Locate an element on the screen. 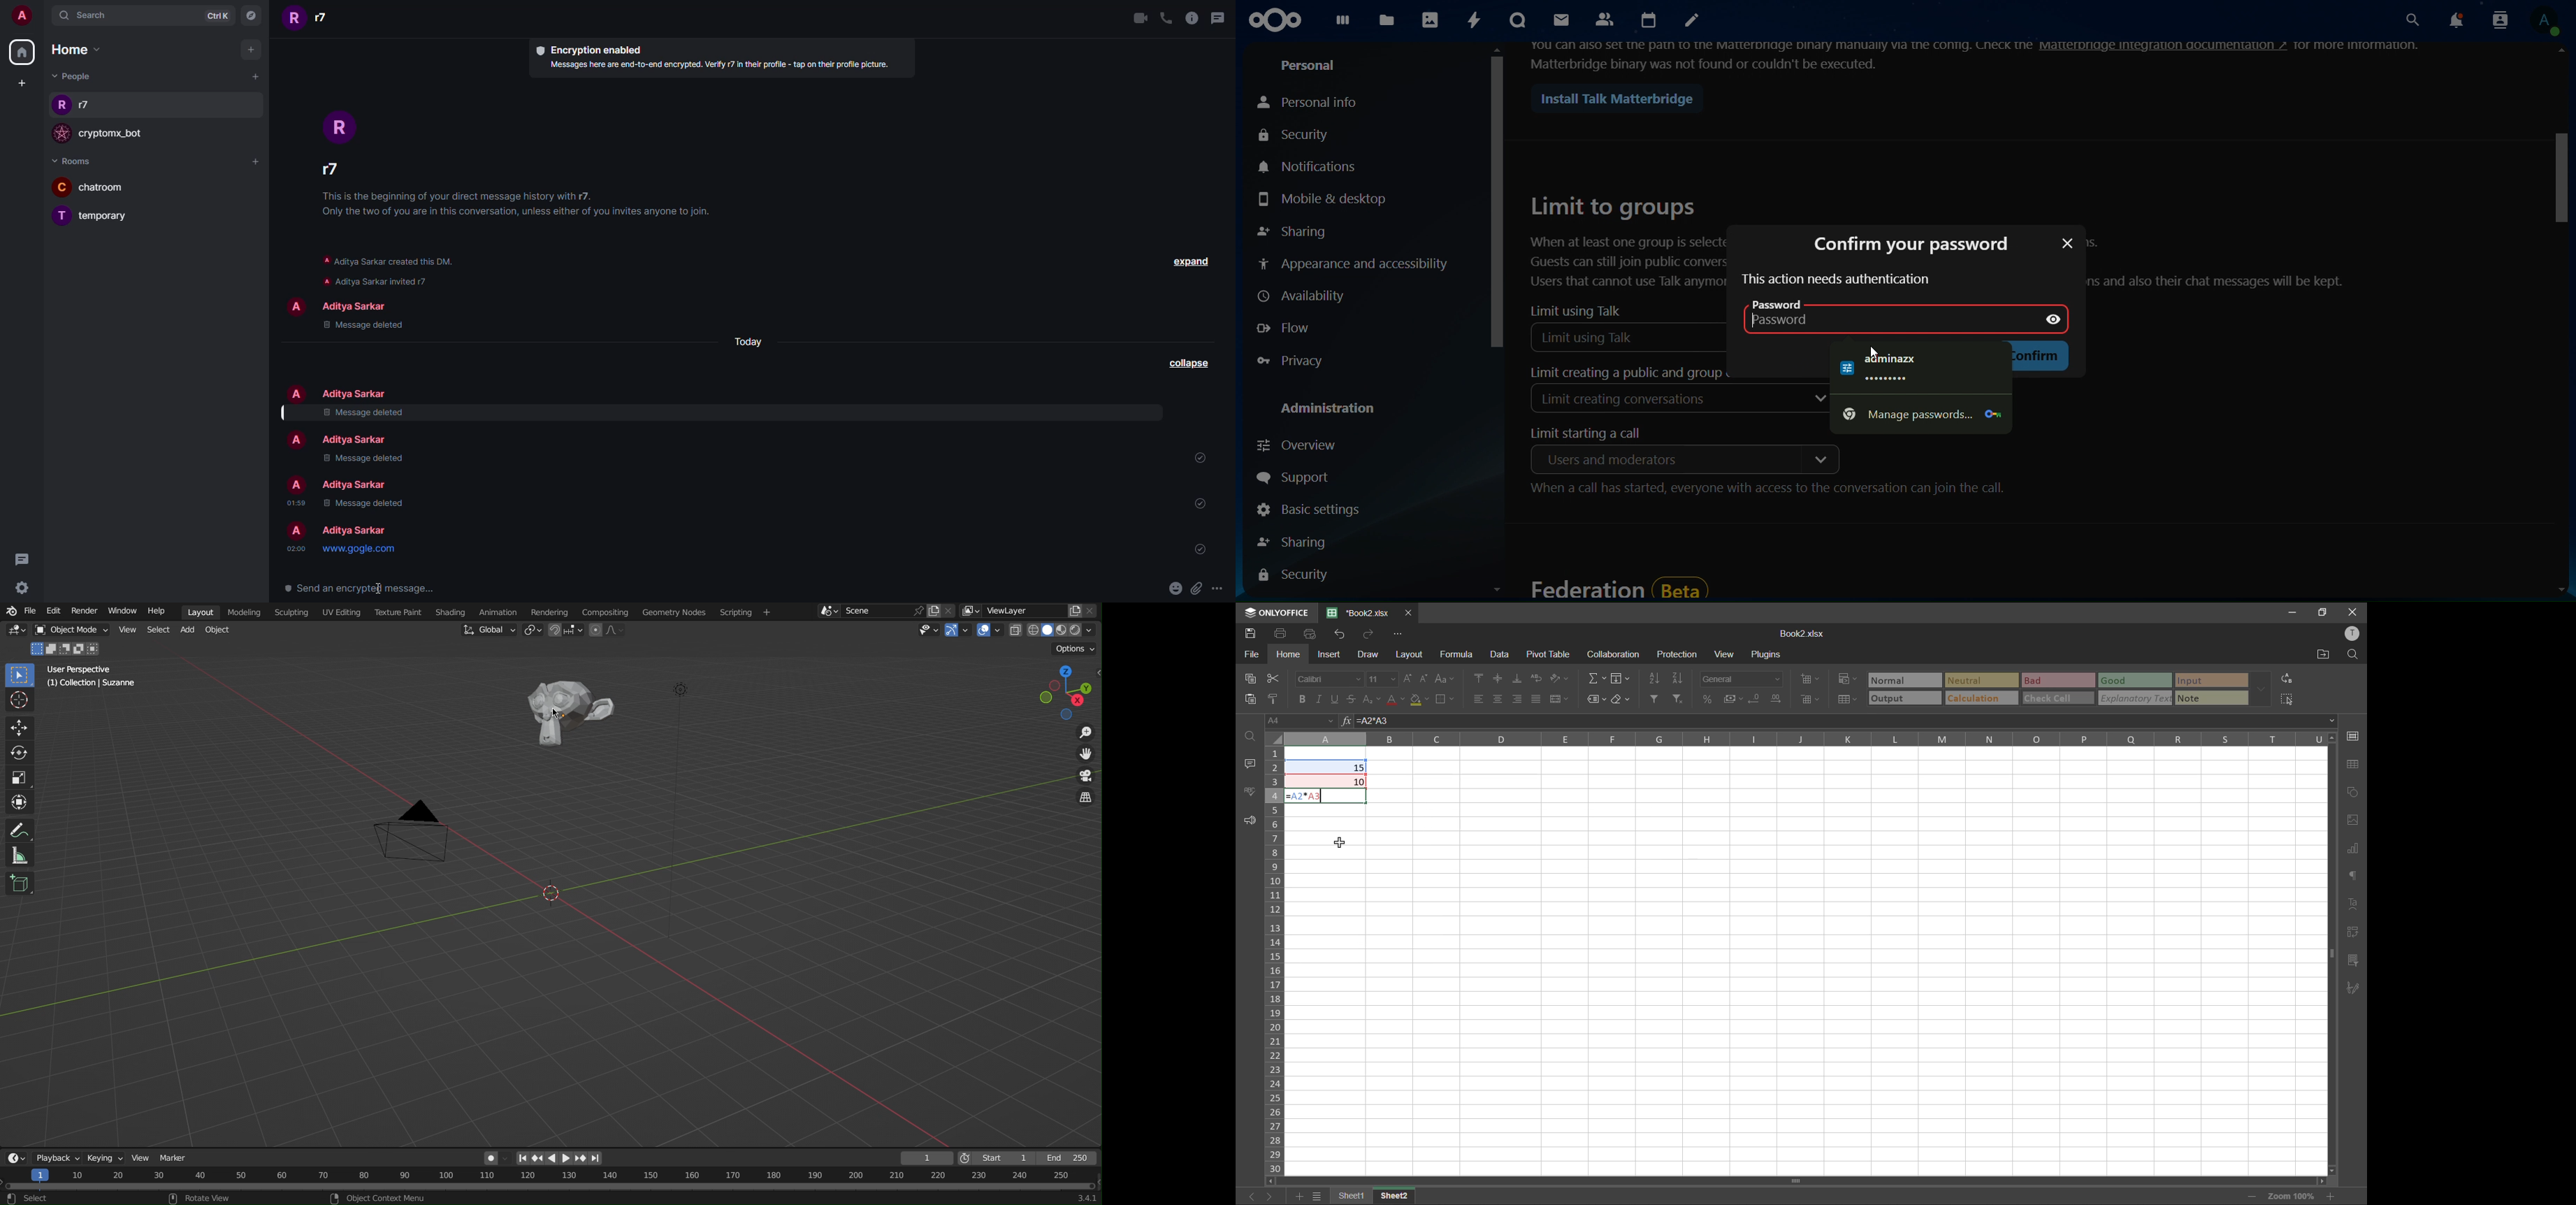 This screenshot has height=1232, width=2576. paste is located at coordinates (1248, 698).